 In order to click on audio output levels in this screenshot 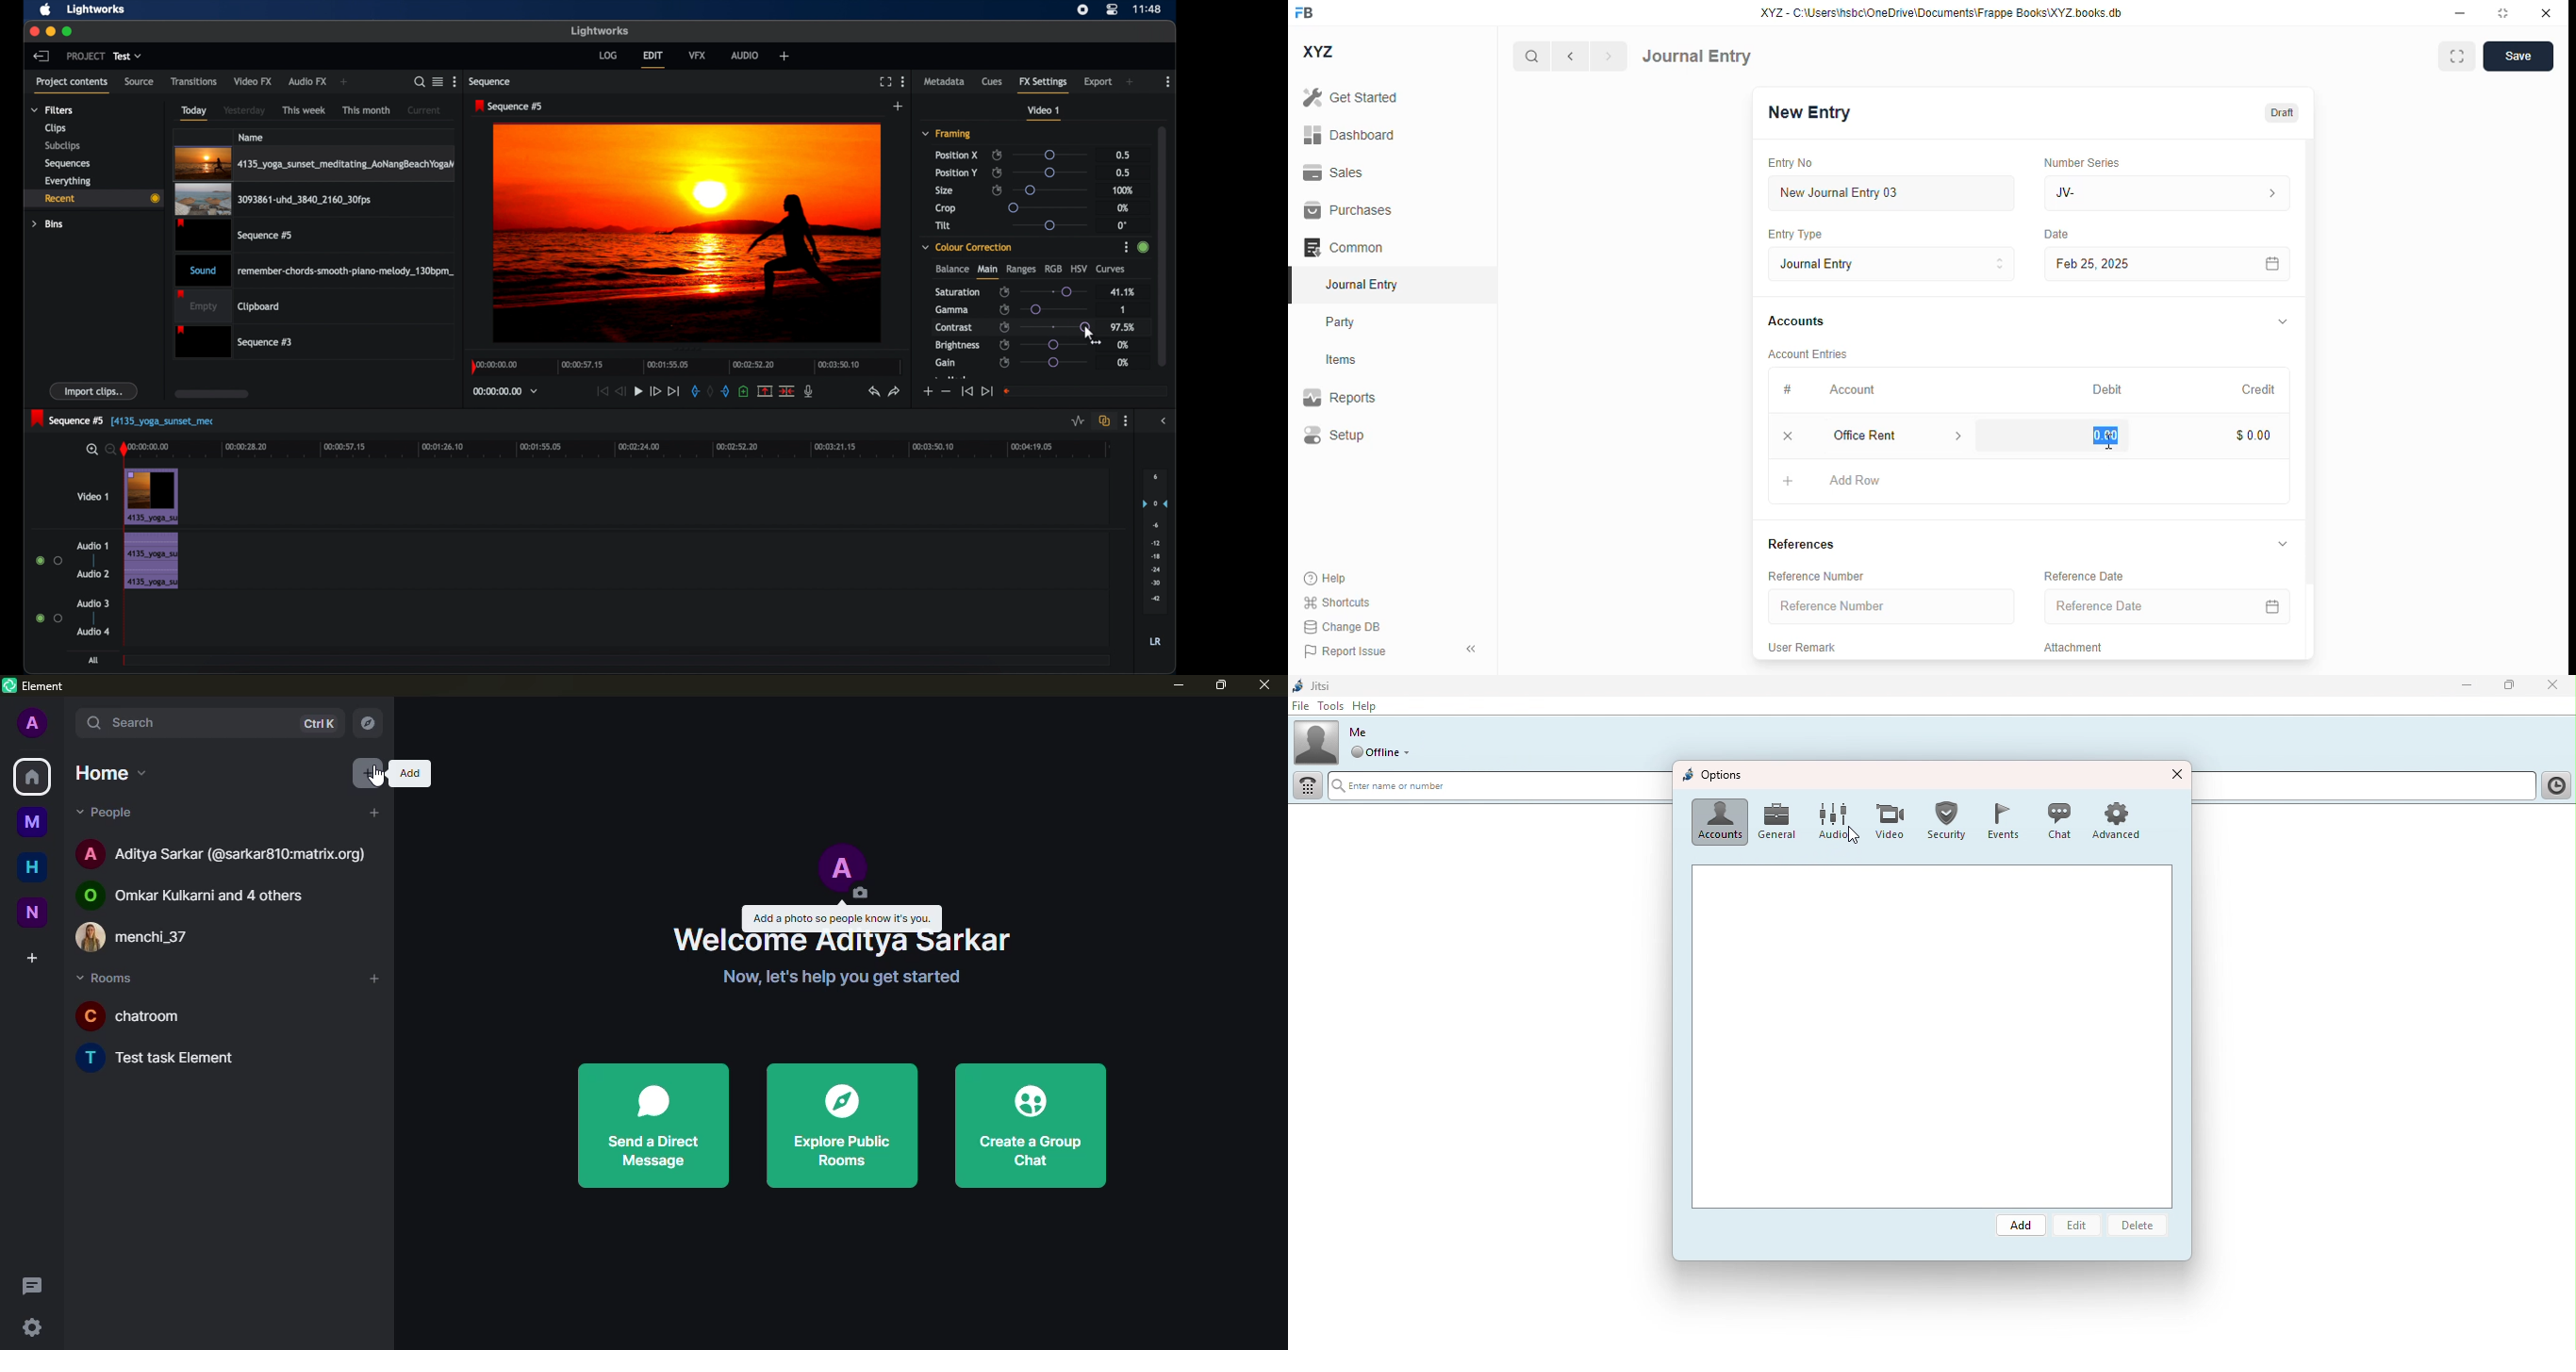, I will do `click(1155, 542)`.